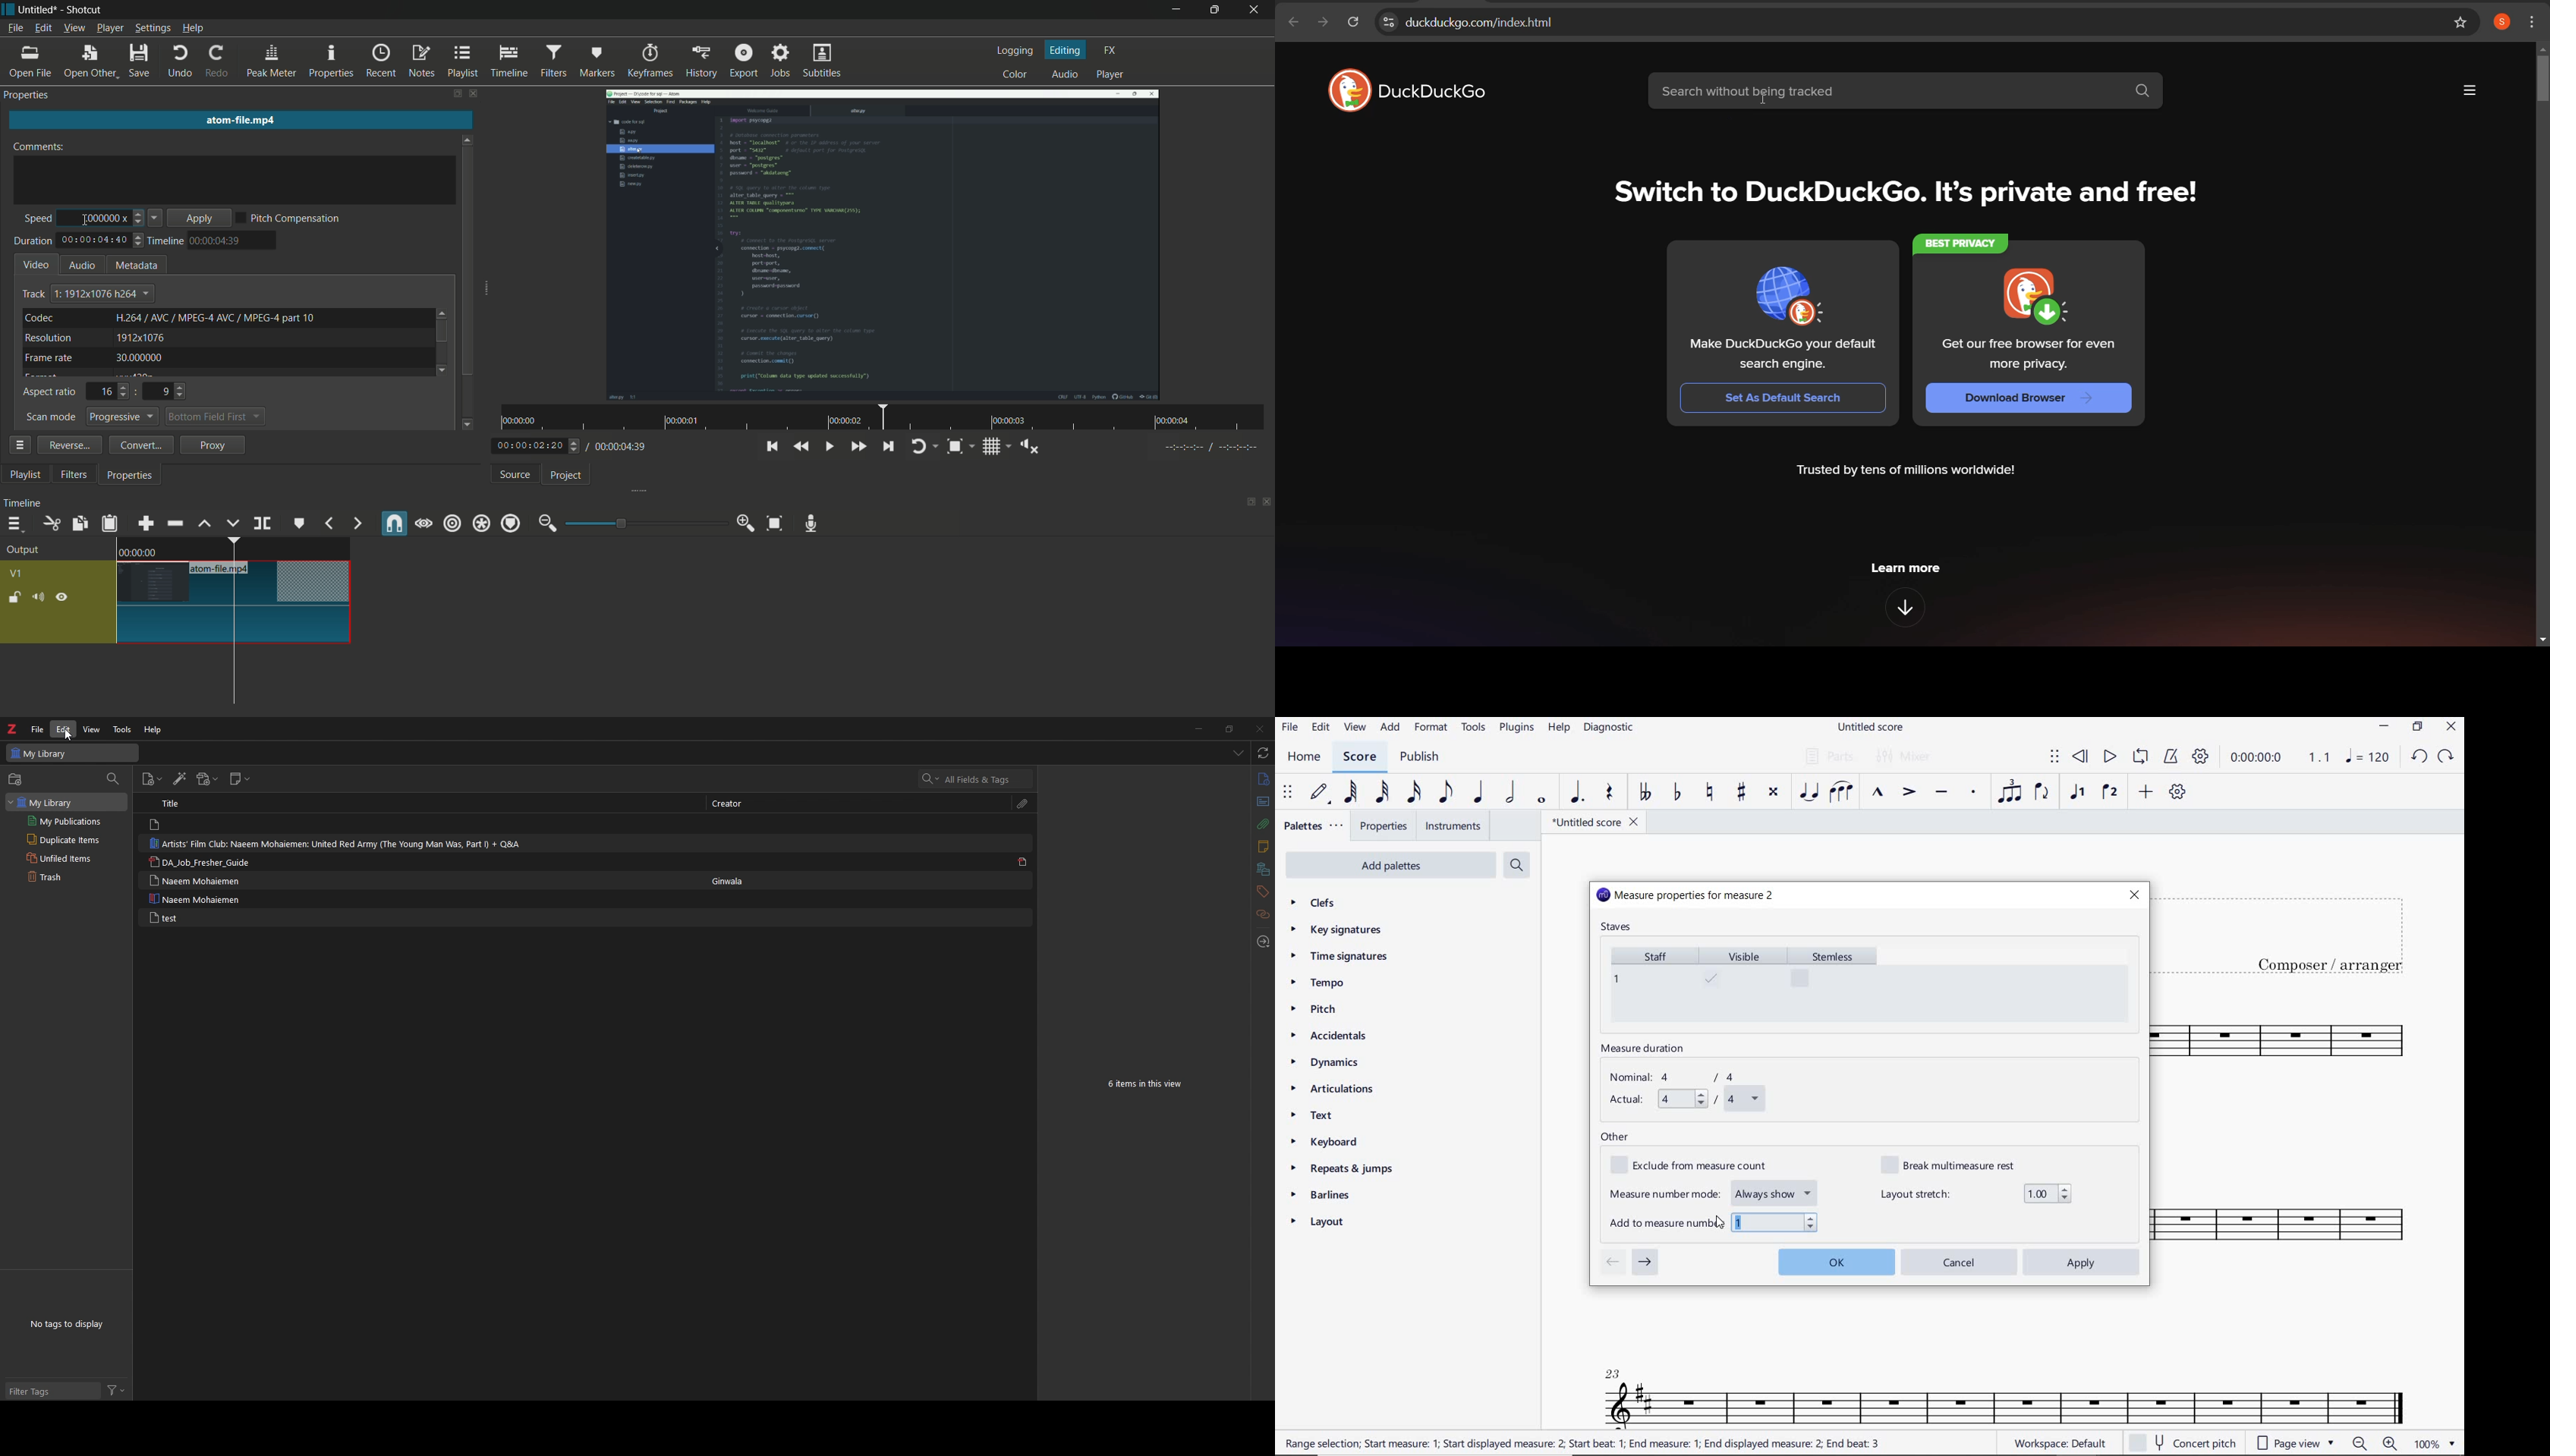  Describe the element at coordinates (1288, 793) in the screenshot. I see `SELECET TO MOVE` at that location.